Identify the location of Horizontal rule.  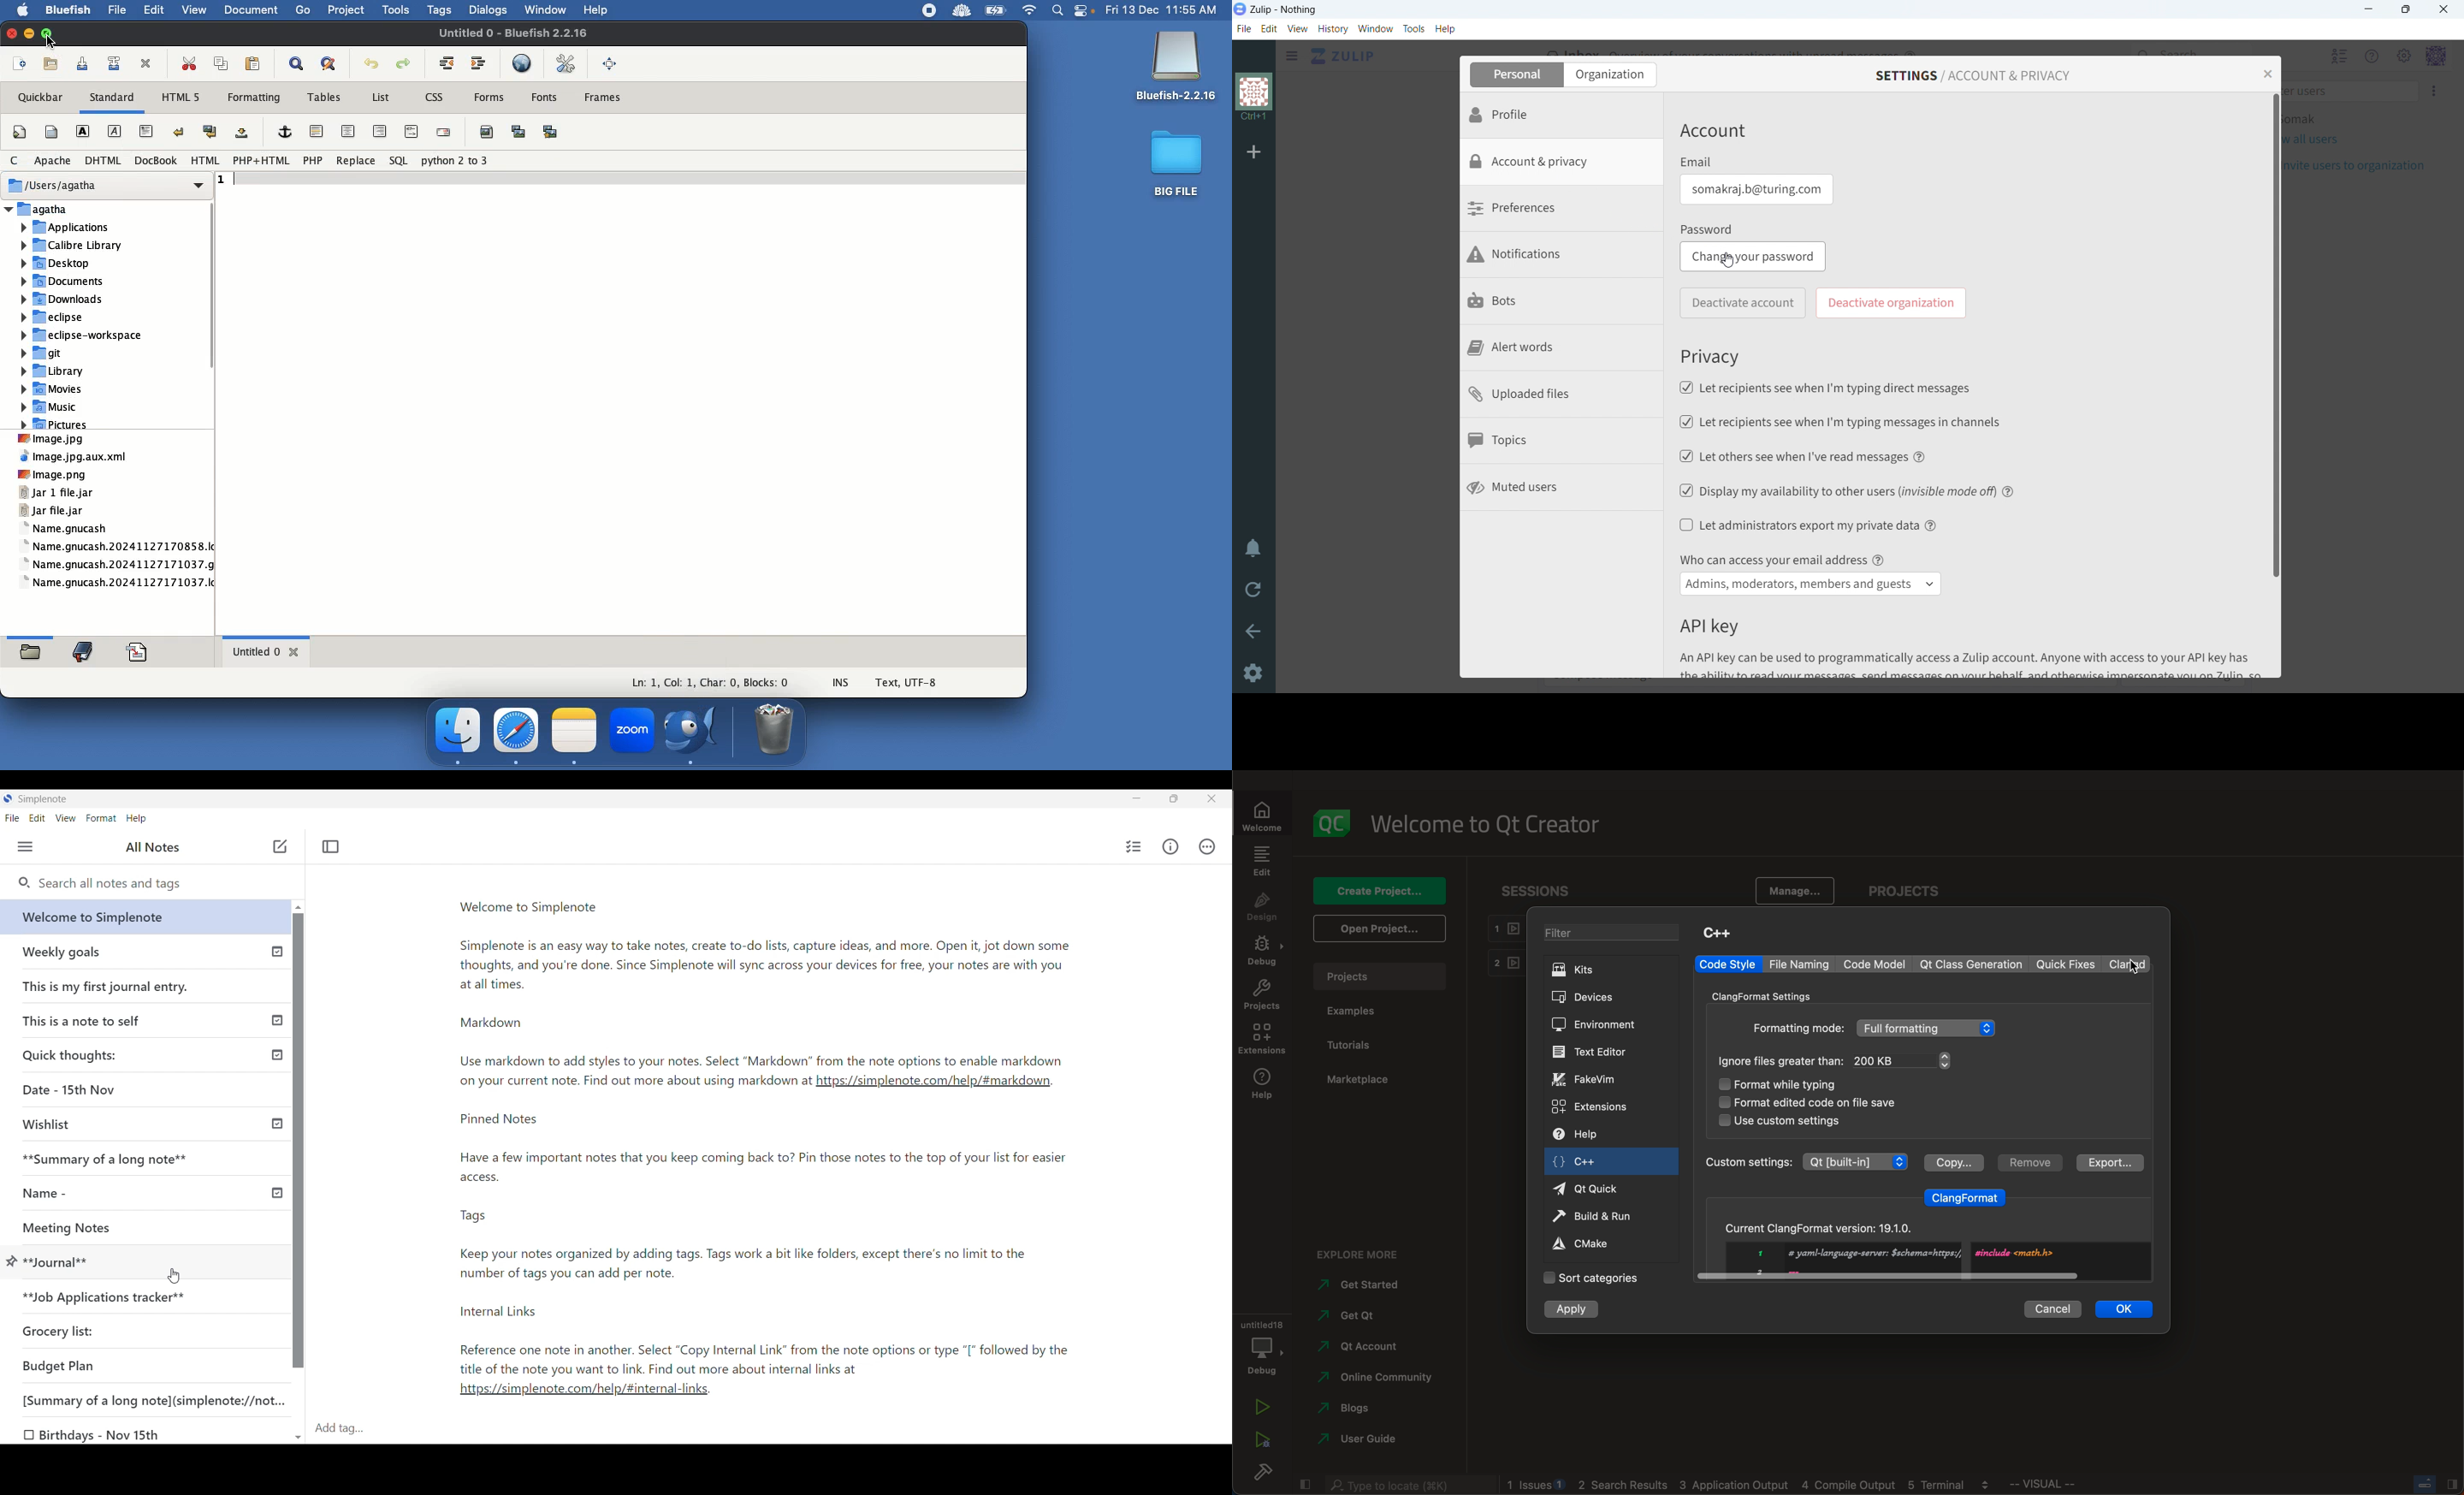
(319, 128).